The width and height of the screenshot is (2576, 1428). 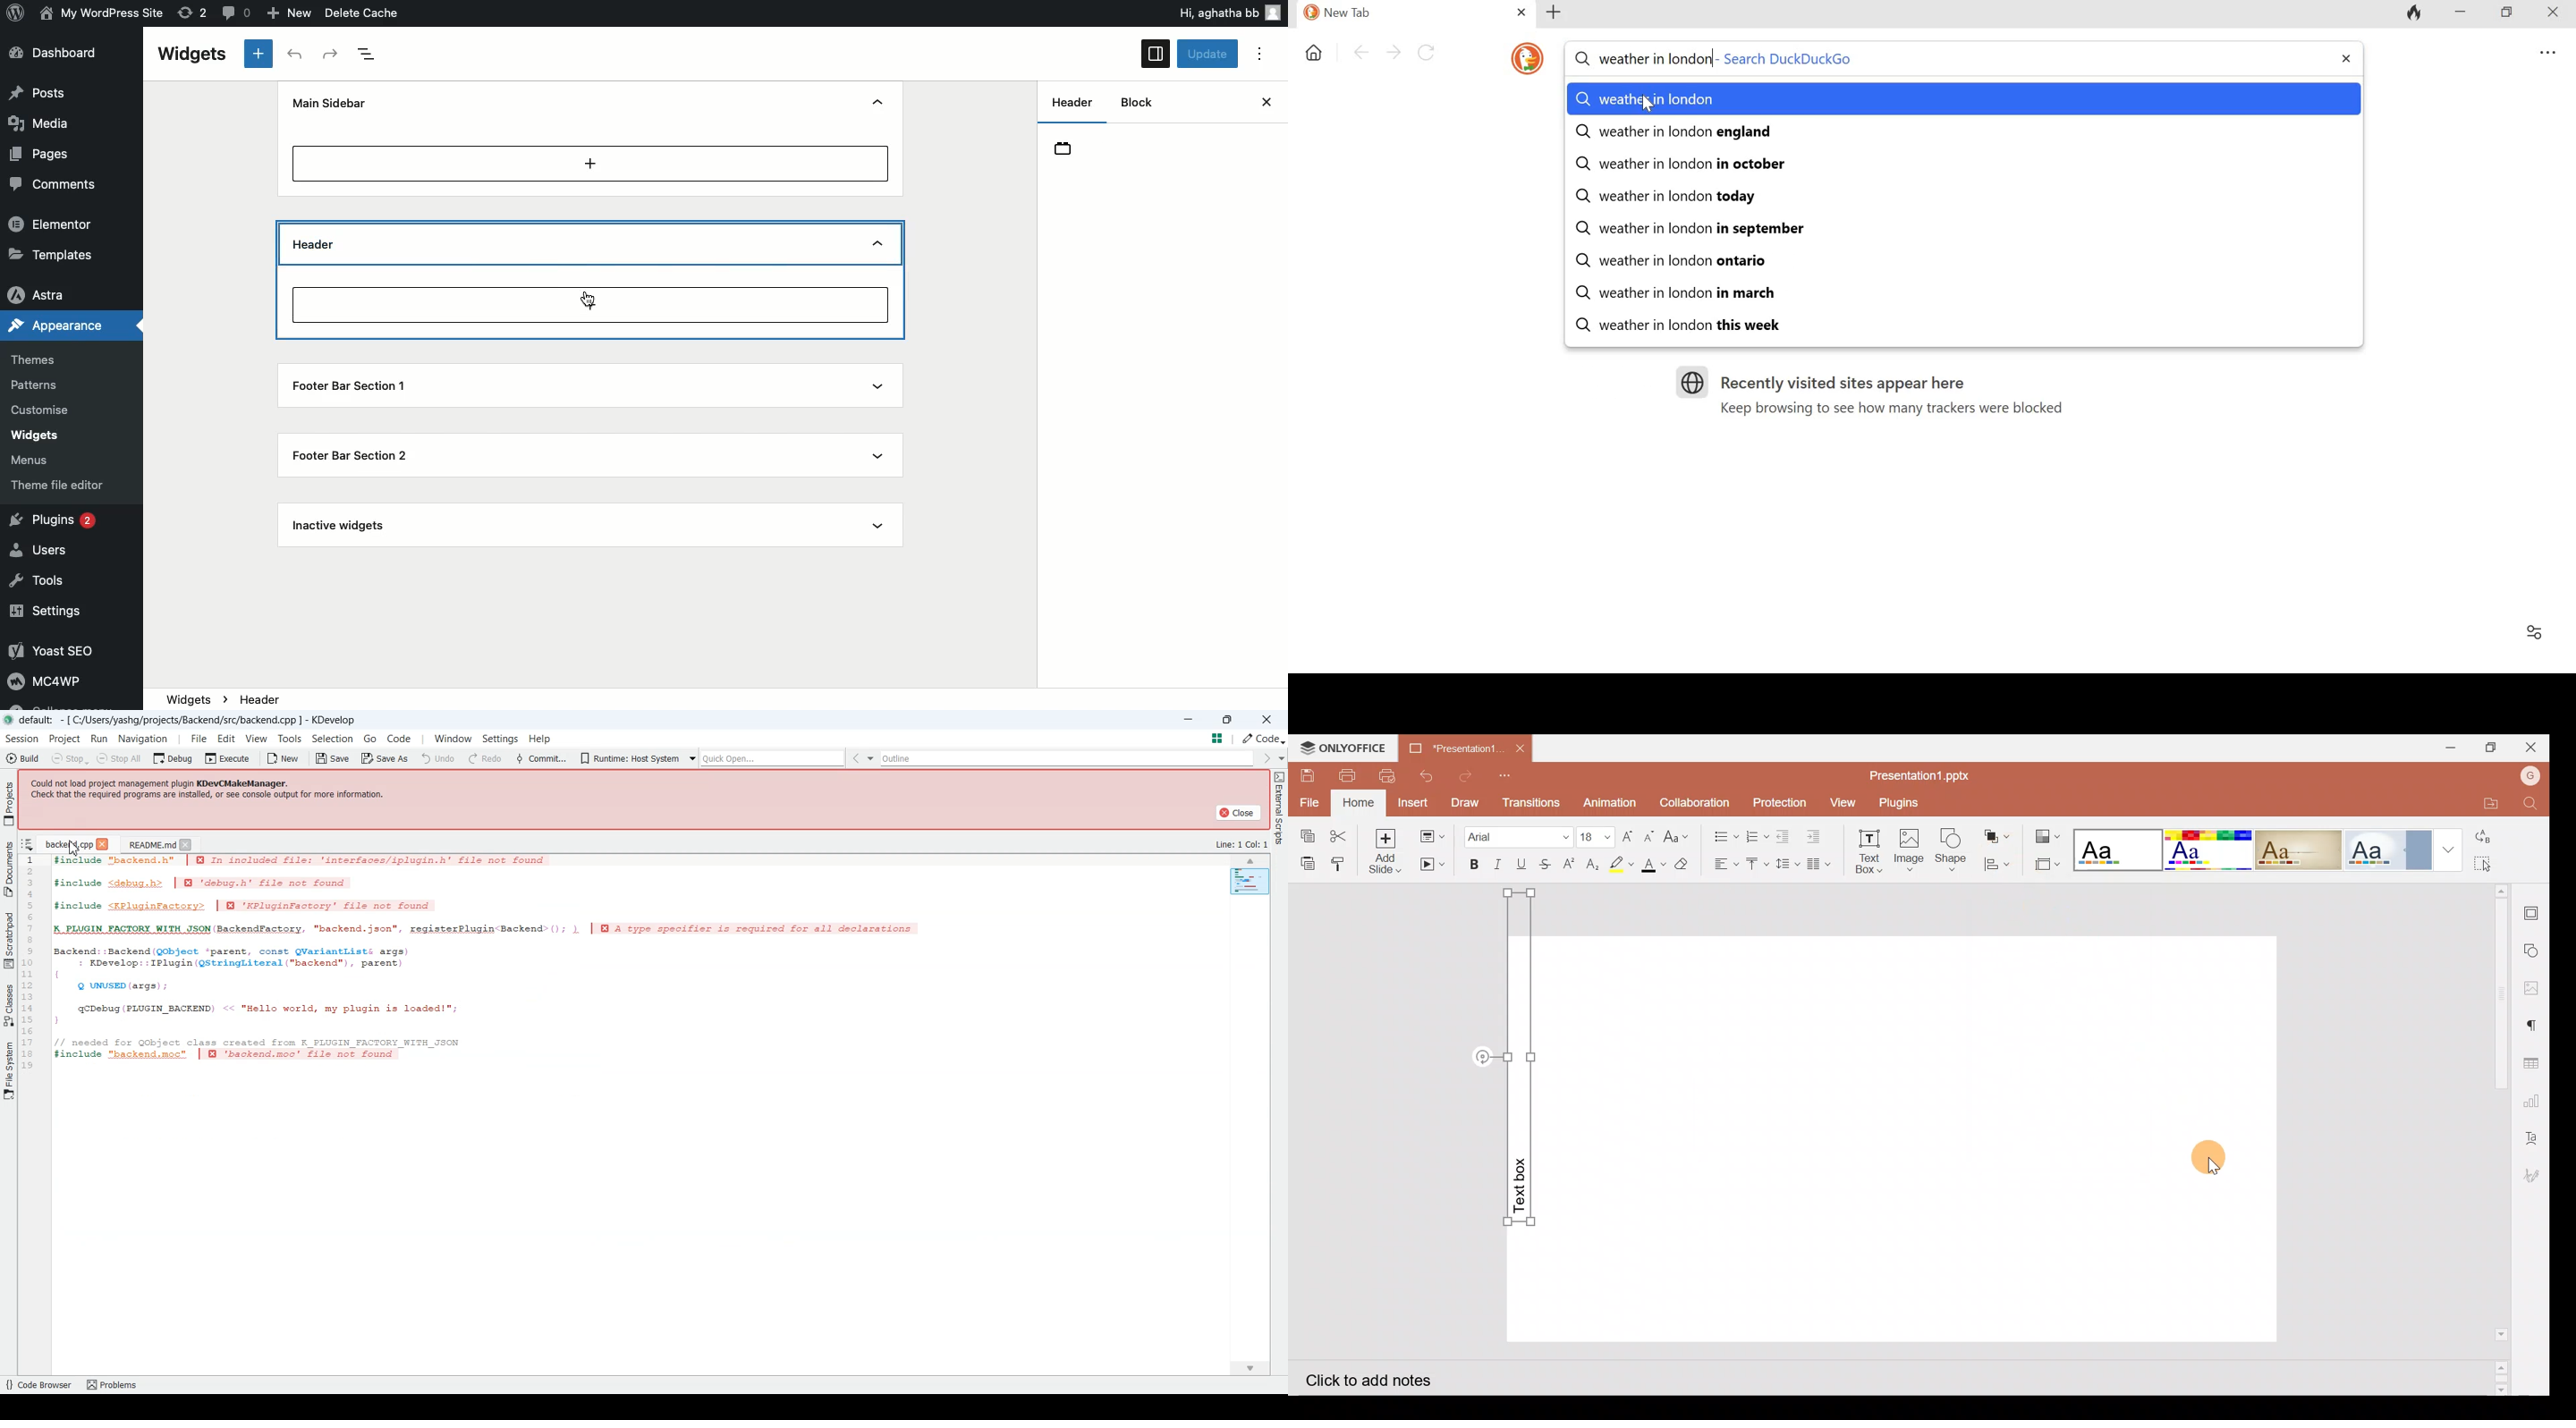 What do you see at coordinates (271, 1011) in the screenshot?
I see `‘qCDebug (PLUGIN_BACKEND) << "Hello world, my plugin is loaded!";` at bounding box center [271, 1011].